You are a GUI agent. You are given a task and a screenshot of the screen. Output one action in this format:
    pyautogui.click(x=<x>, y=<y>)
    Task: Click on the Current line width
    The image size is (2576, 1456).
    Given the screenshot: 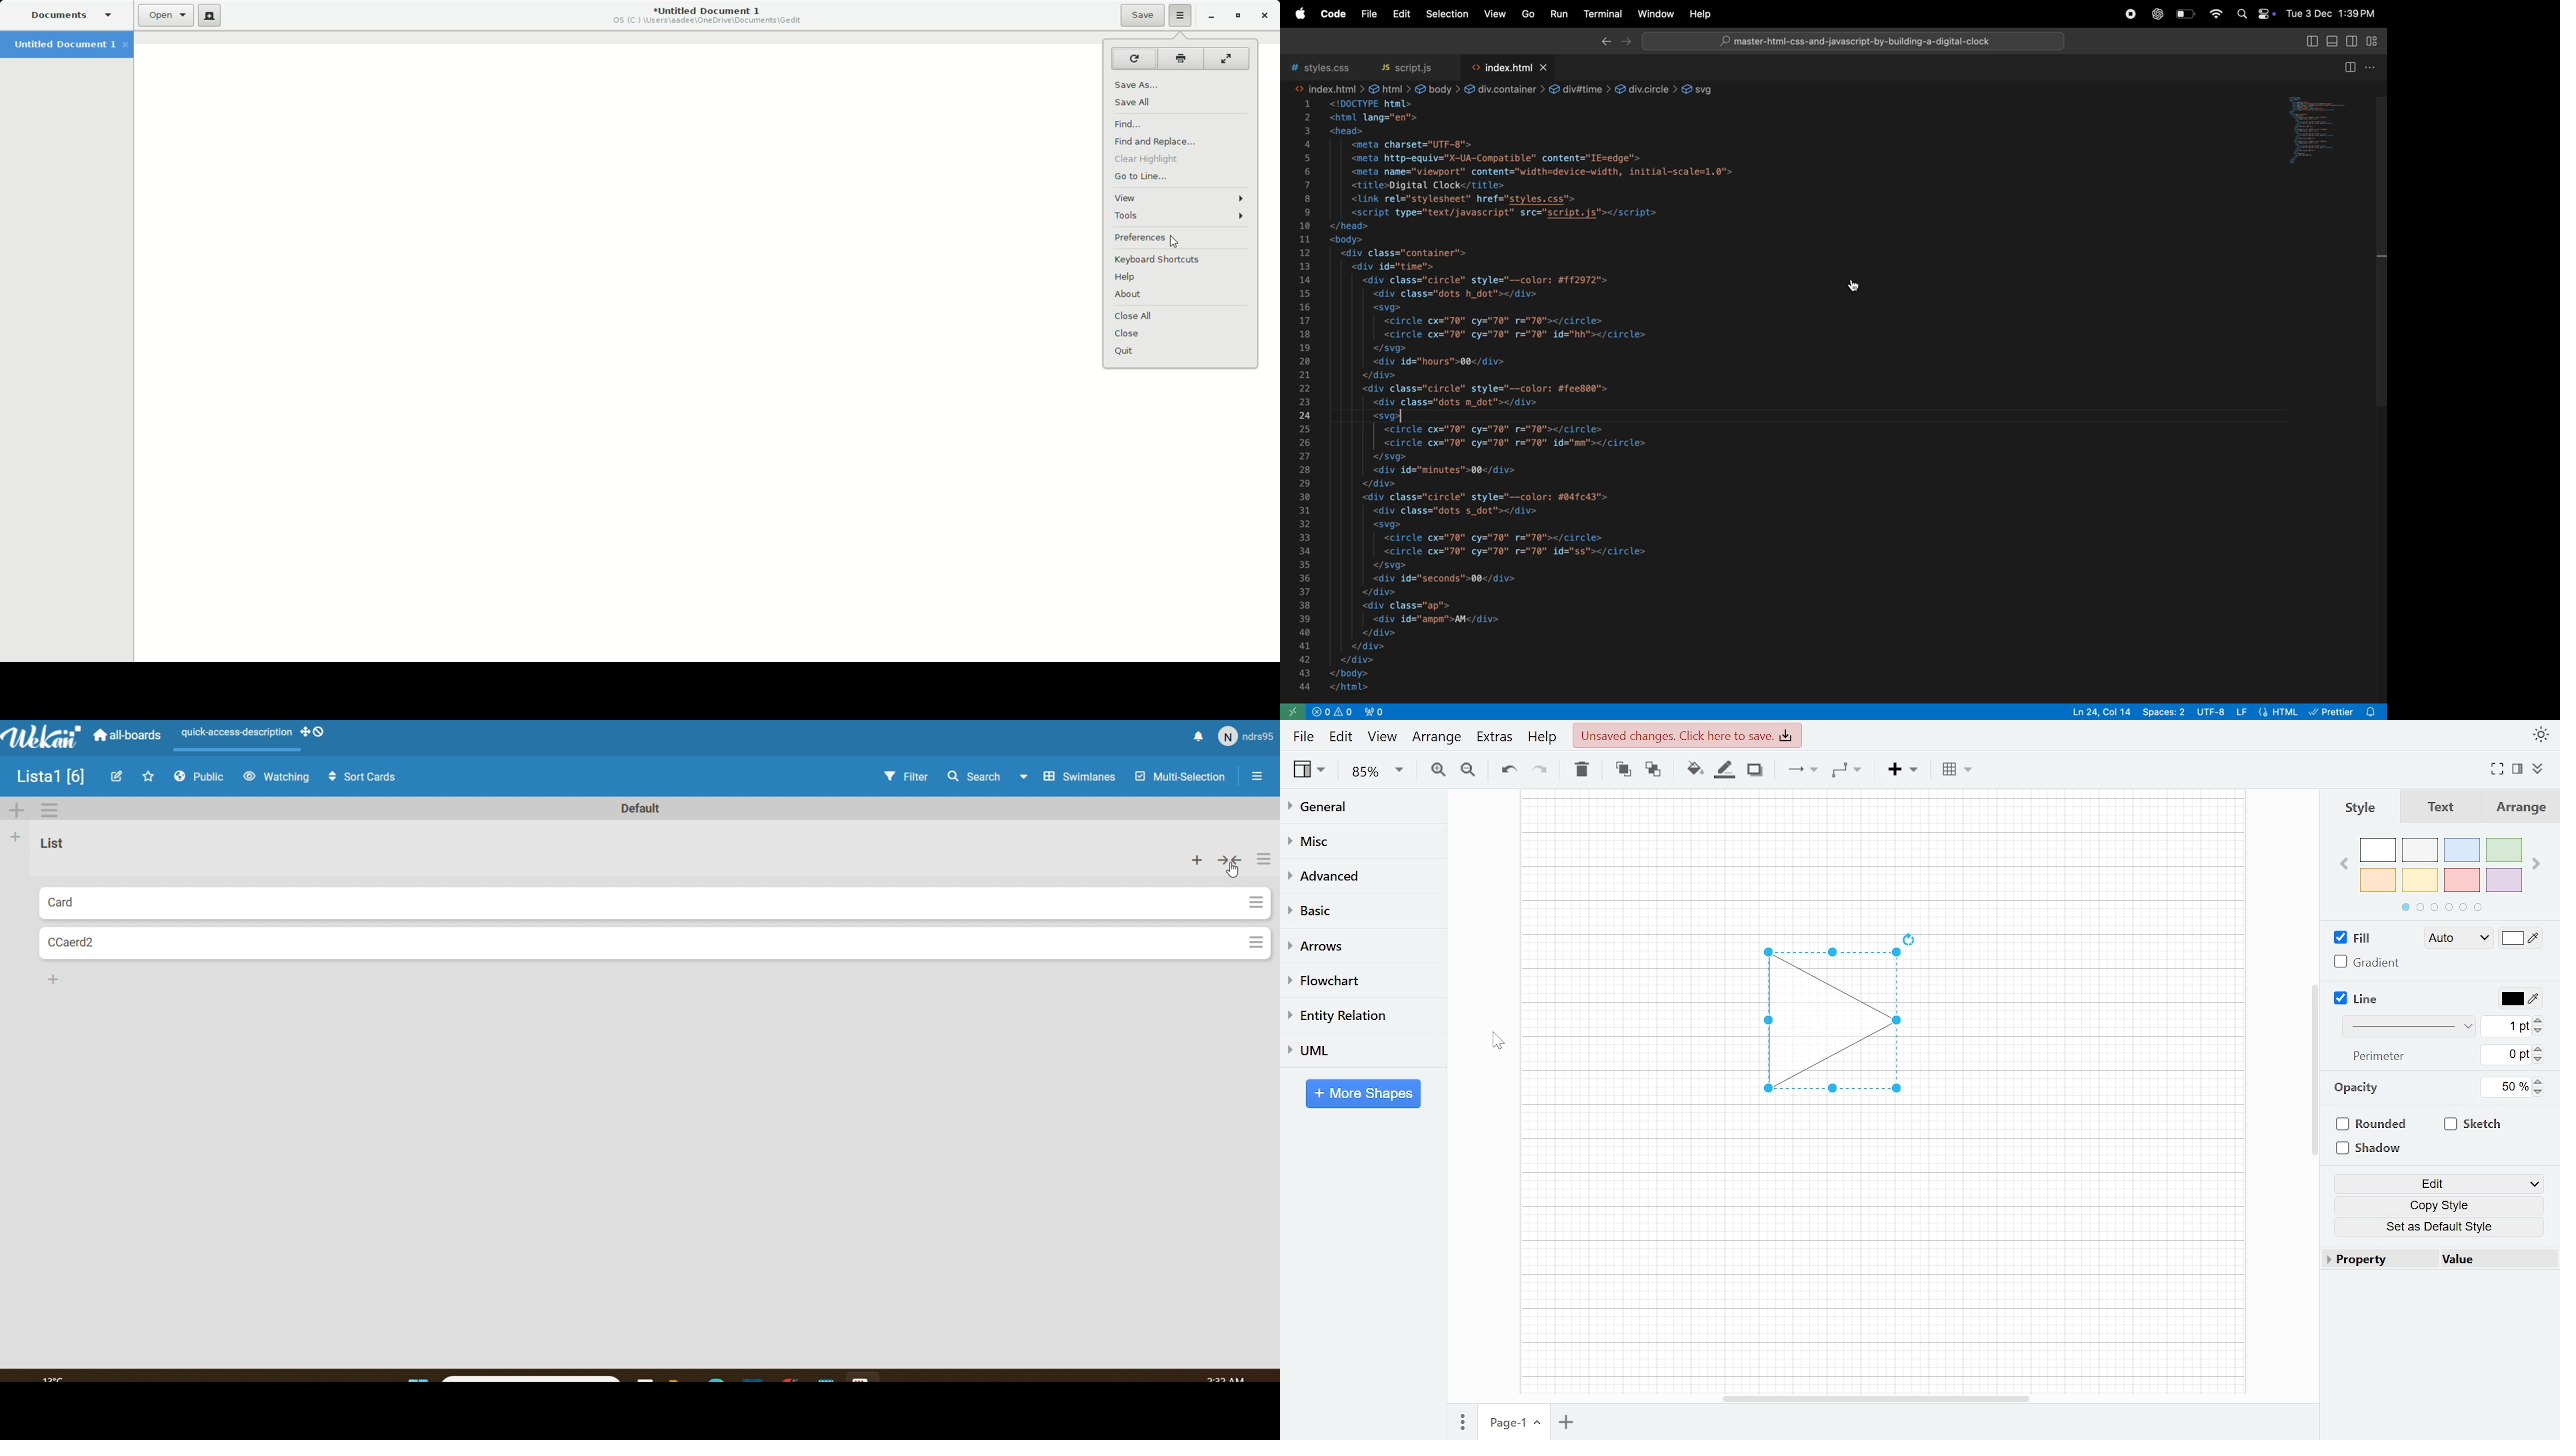 What is the action you would take?
    pyautogui.click(x=2507, y=1025)
    